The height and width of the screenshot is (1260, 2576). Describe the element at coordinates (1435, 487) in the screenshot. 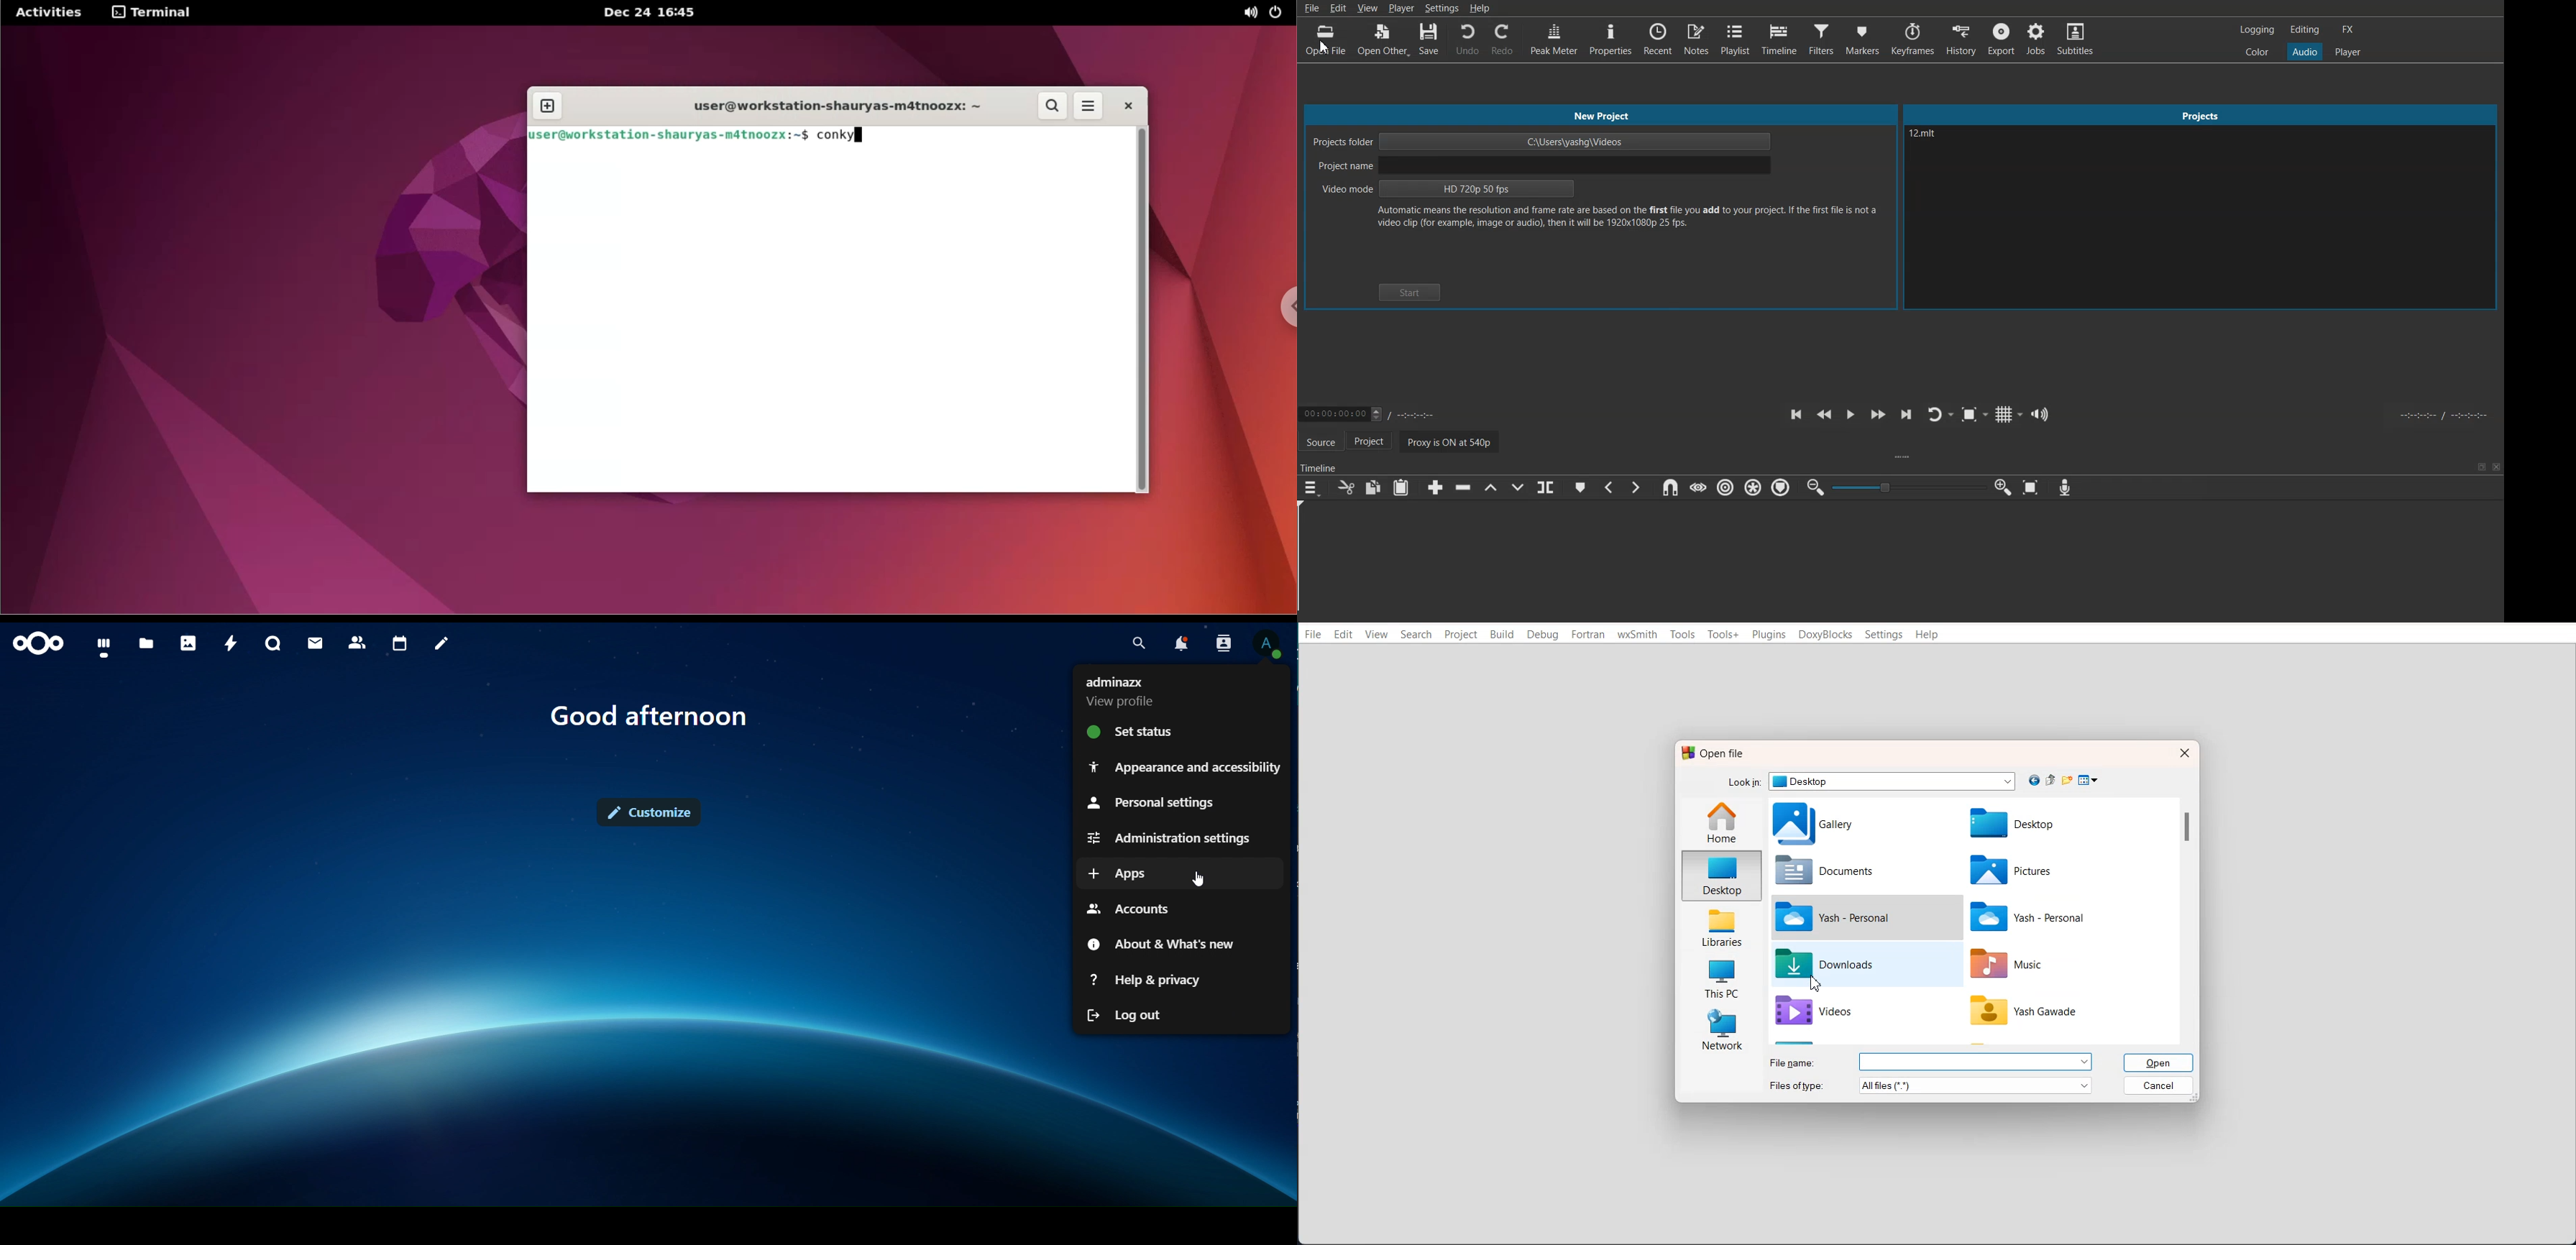

I see `Append` at that location.